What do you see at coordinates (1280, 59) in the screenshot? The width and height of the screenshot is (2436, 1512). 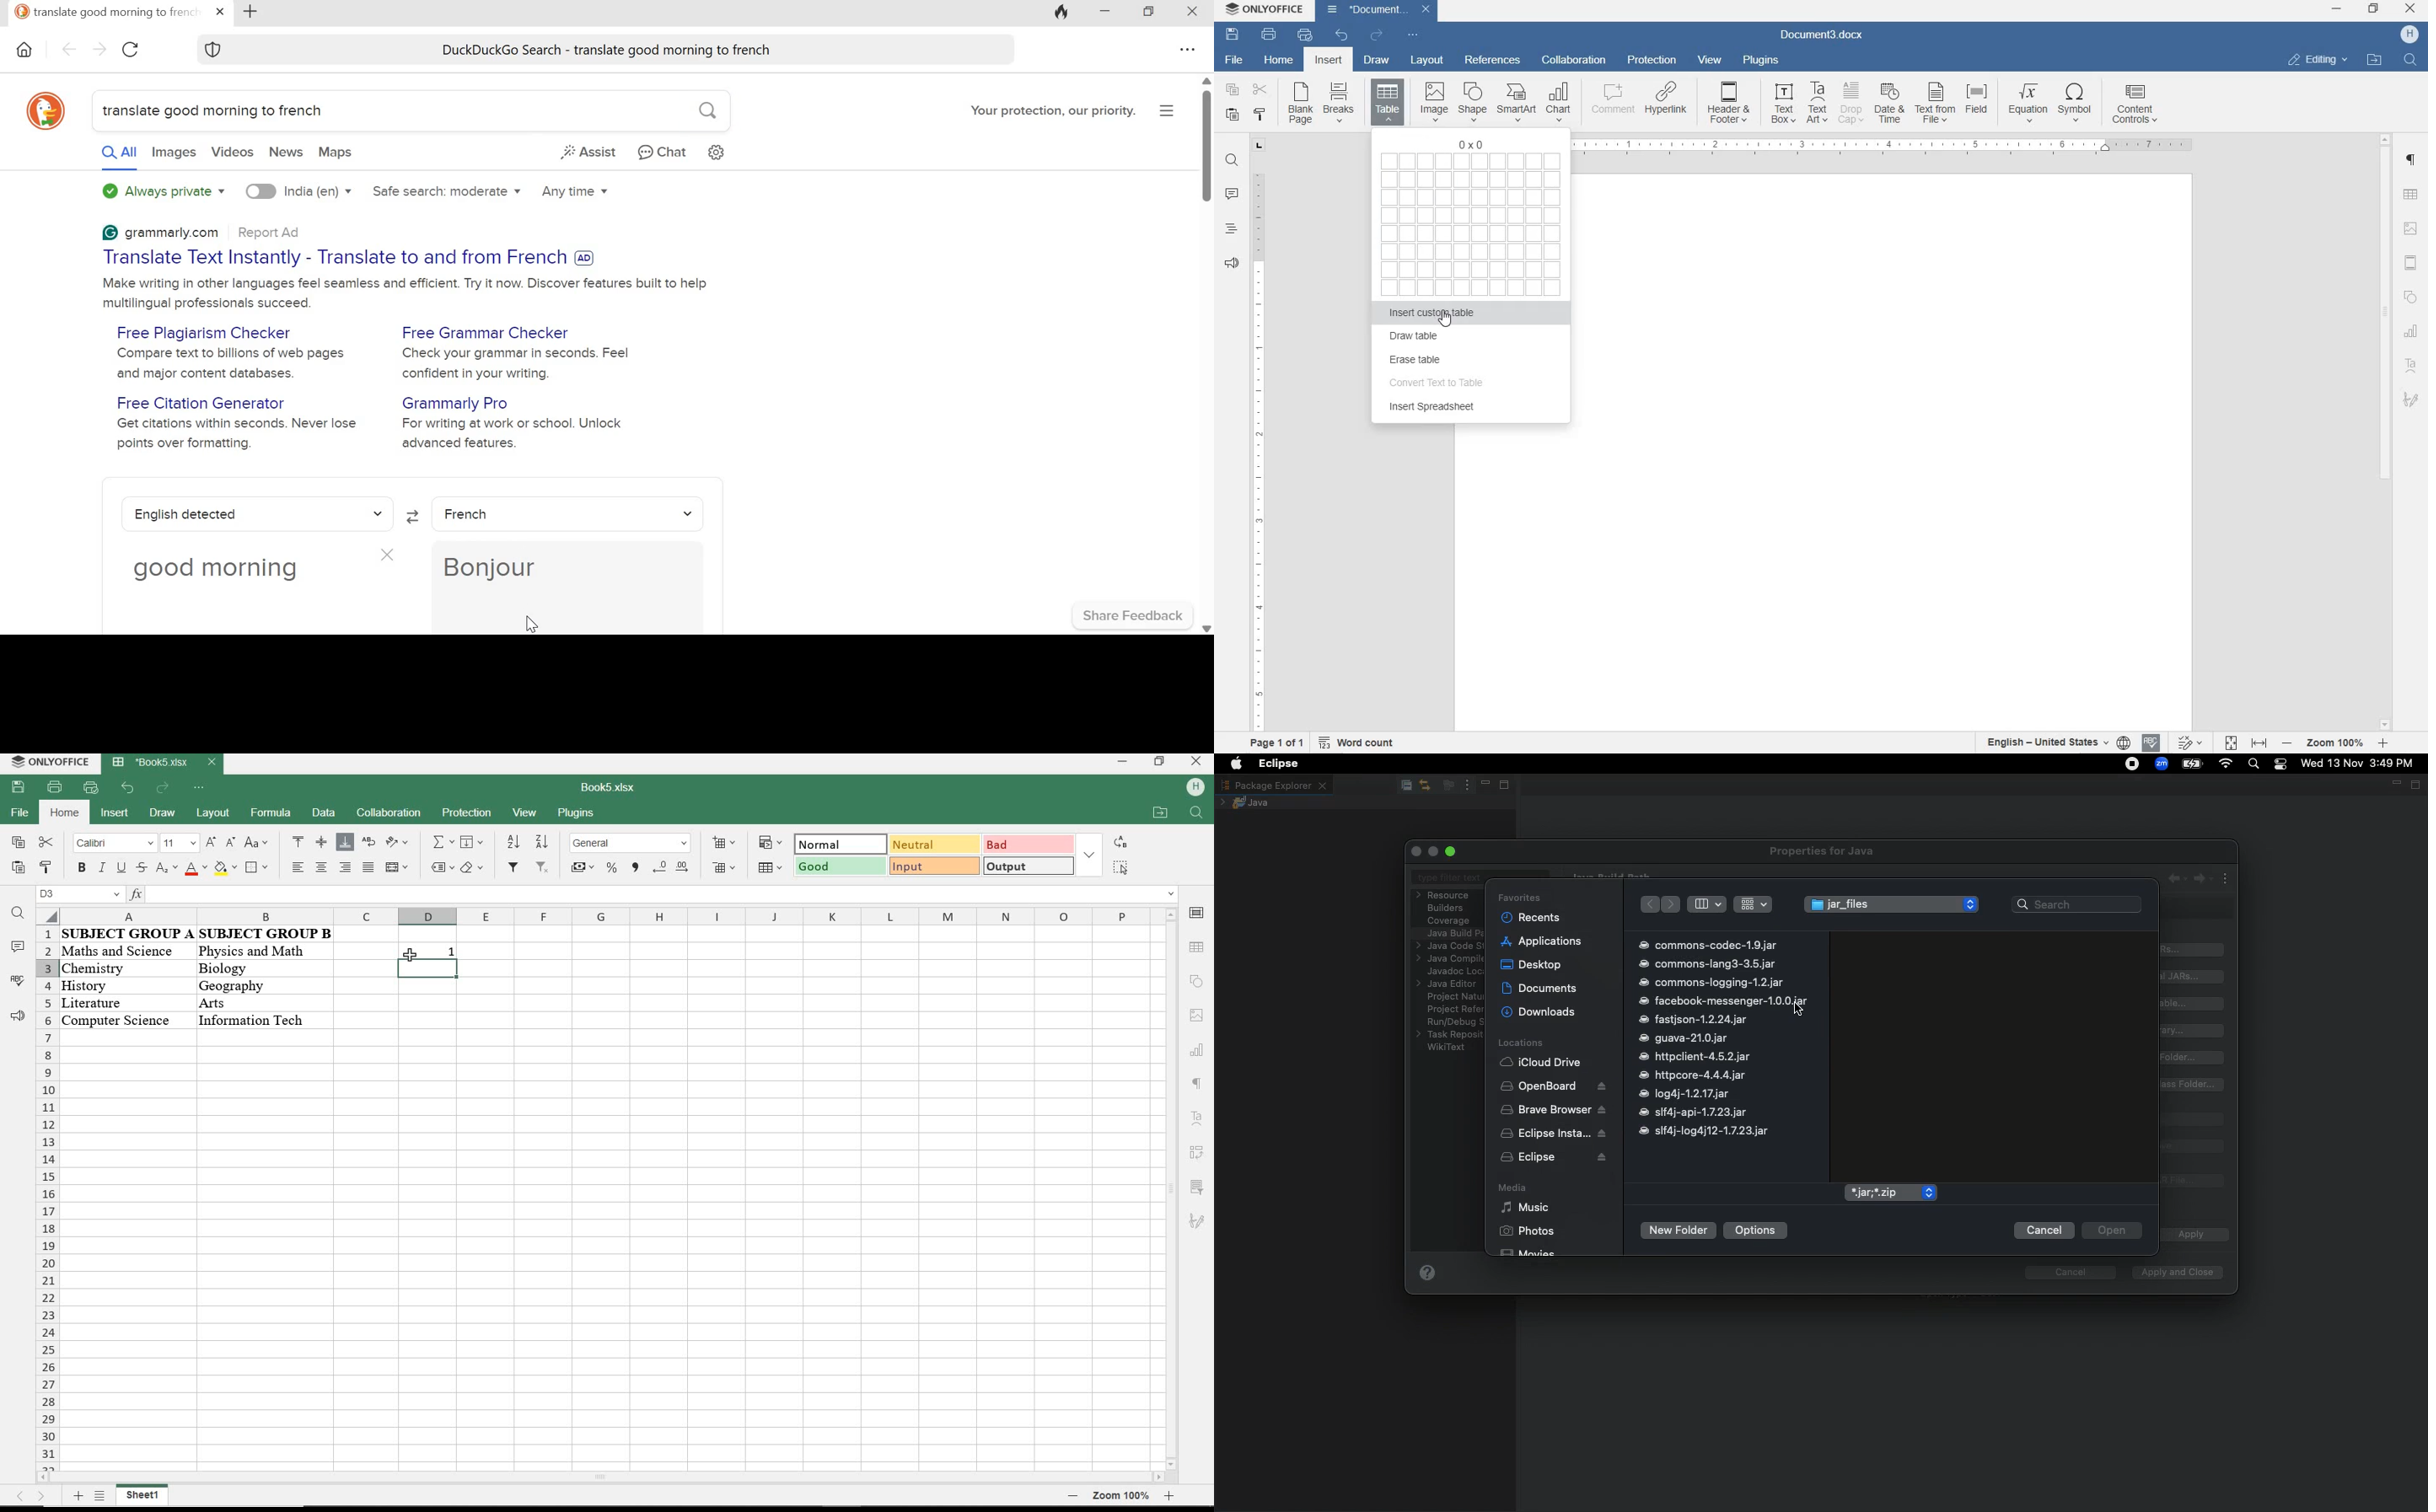 I see `HOME` at bounding box center [1280, 59].